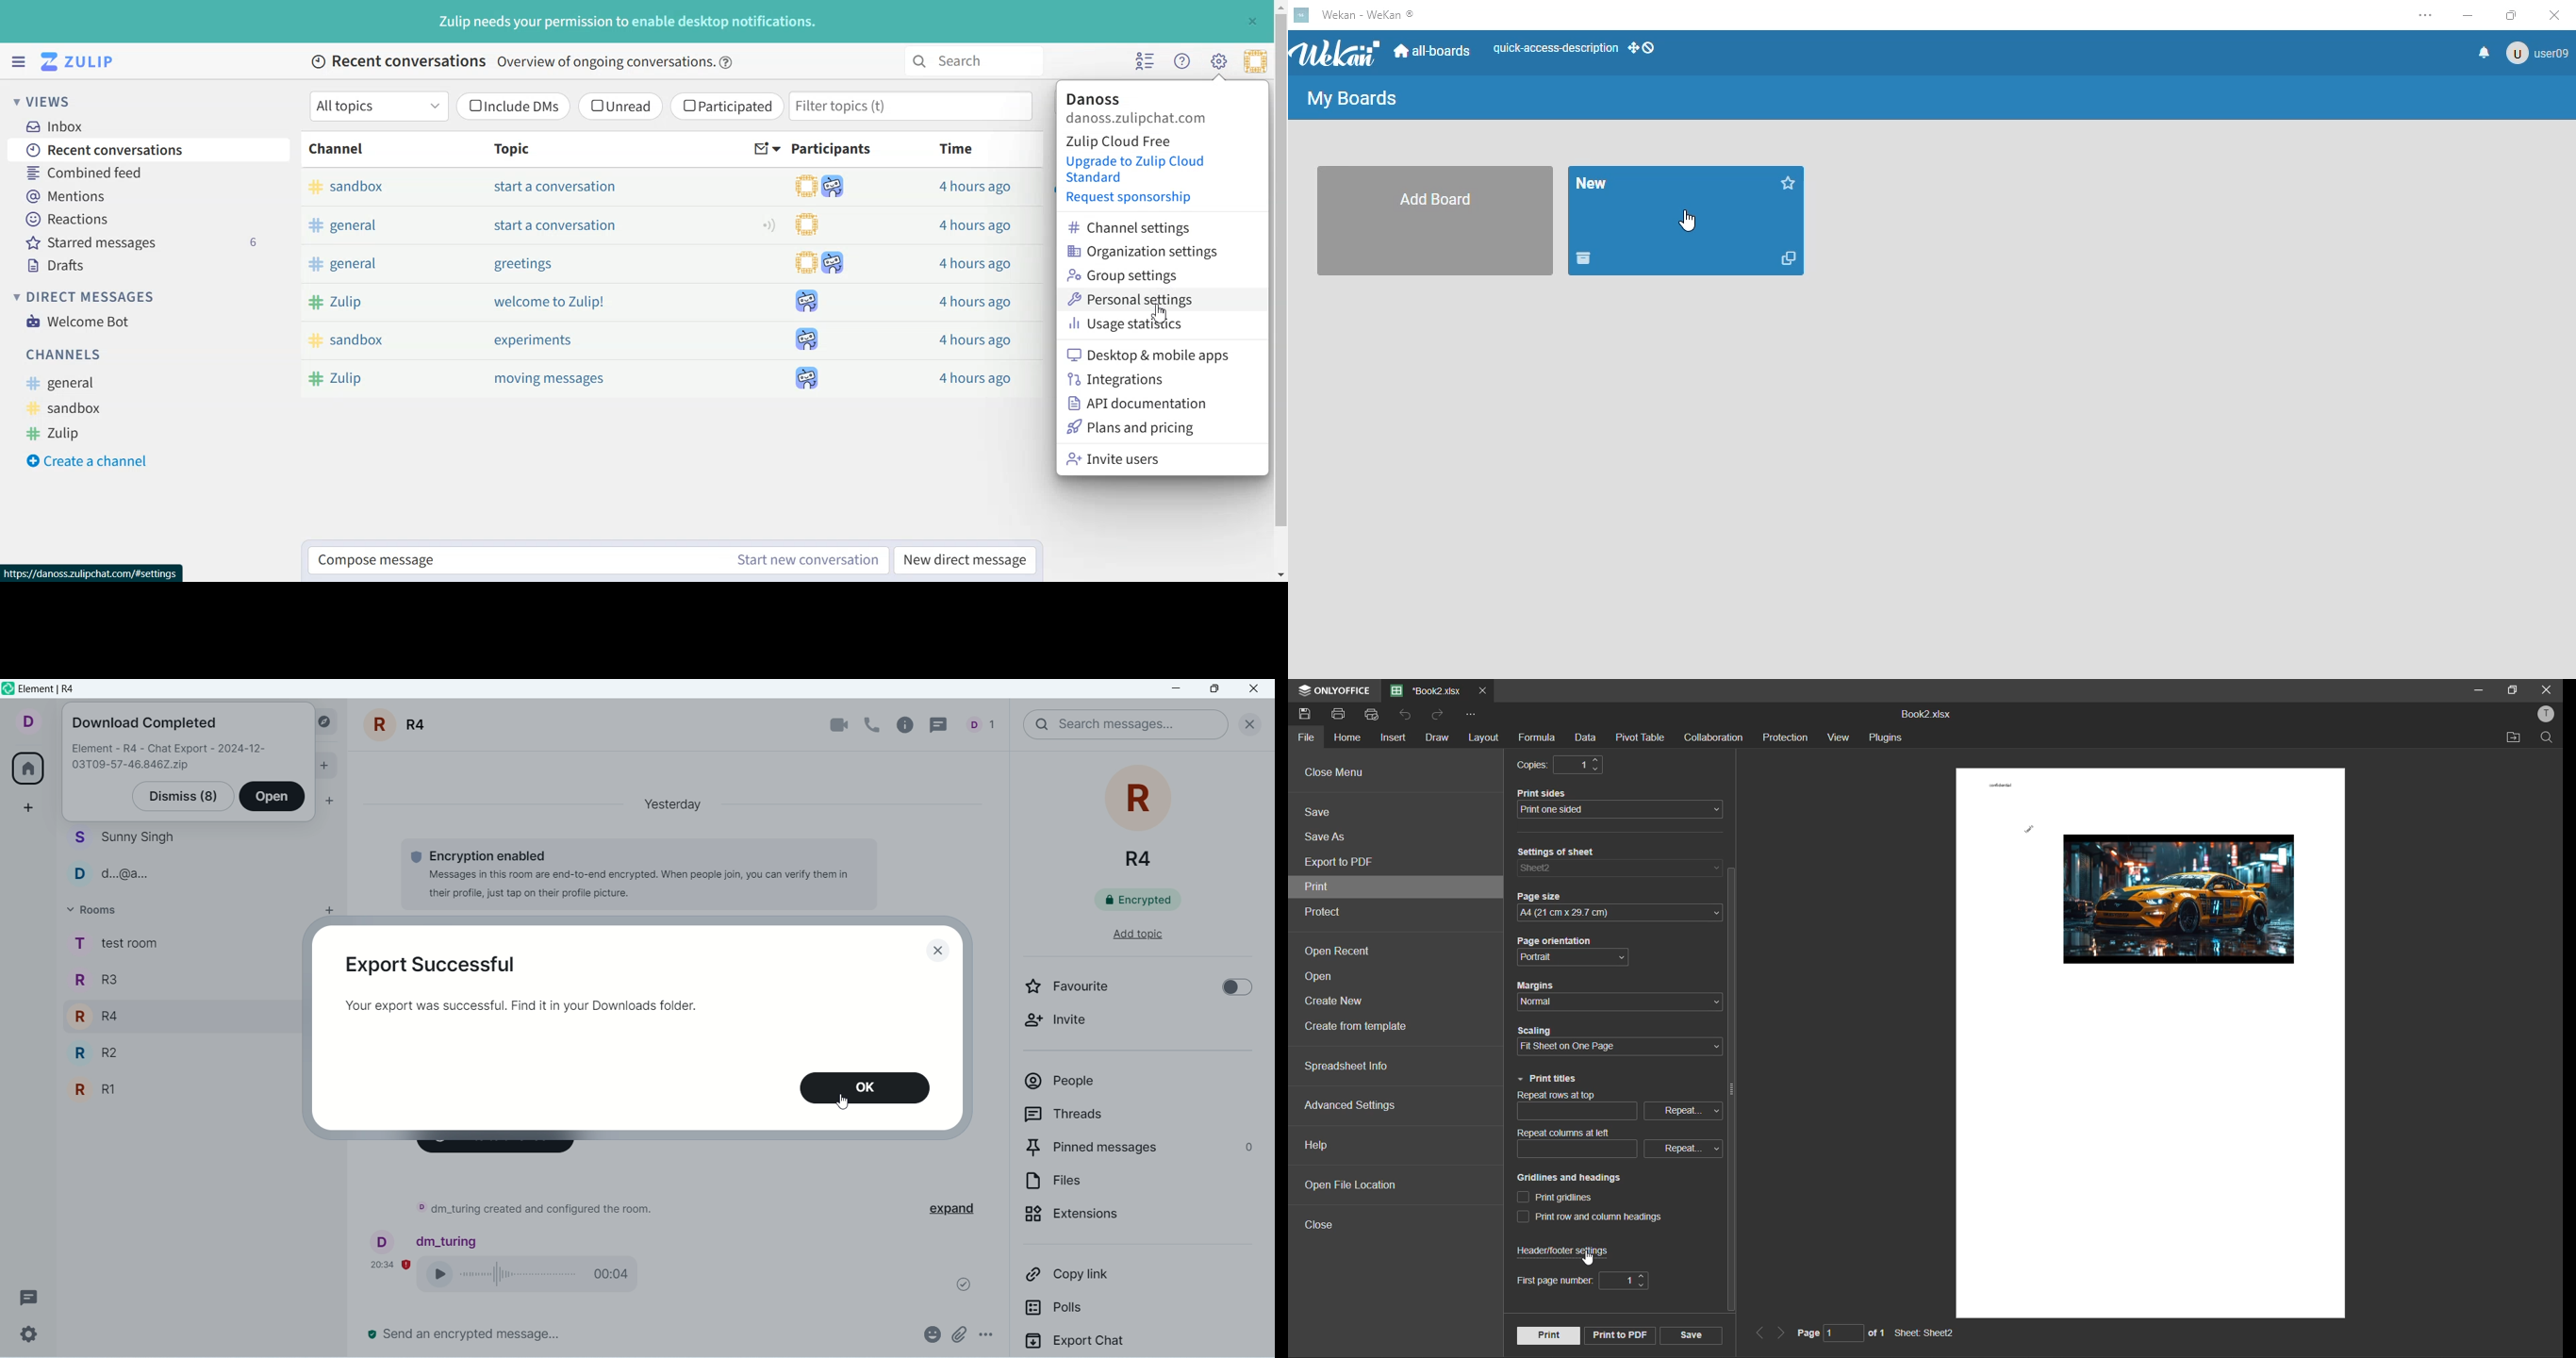 This screenshot has height=1372, width=2576. Describe the element at coordinates (1619, 1143) in the screenshot. I see `repeat columns at left` at that location.